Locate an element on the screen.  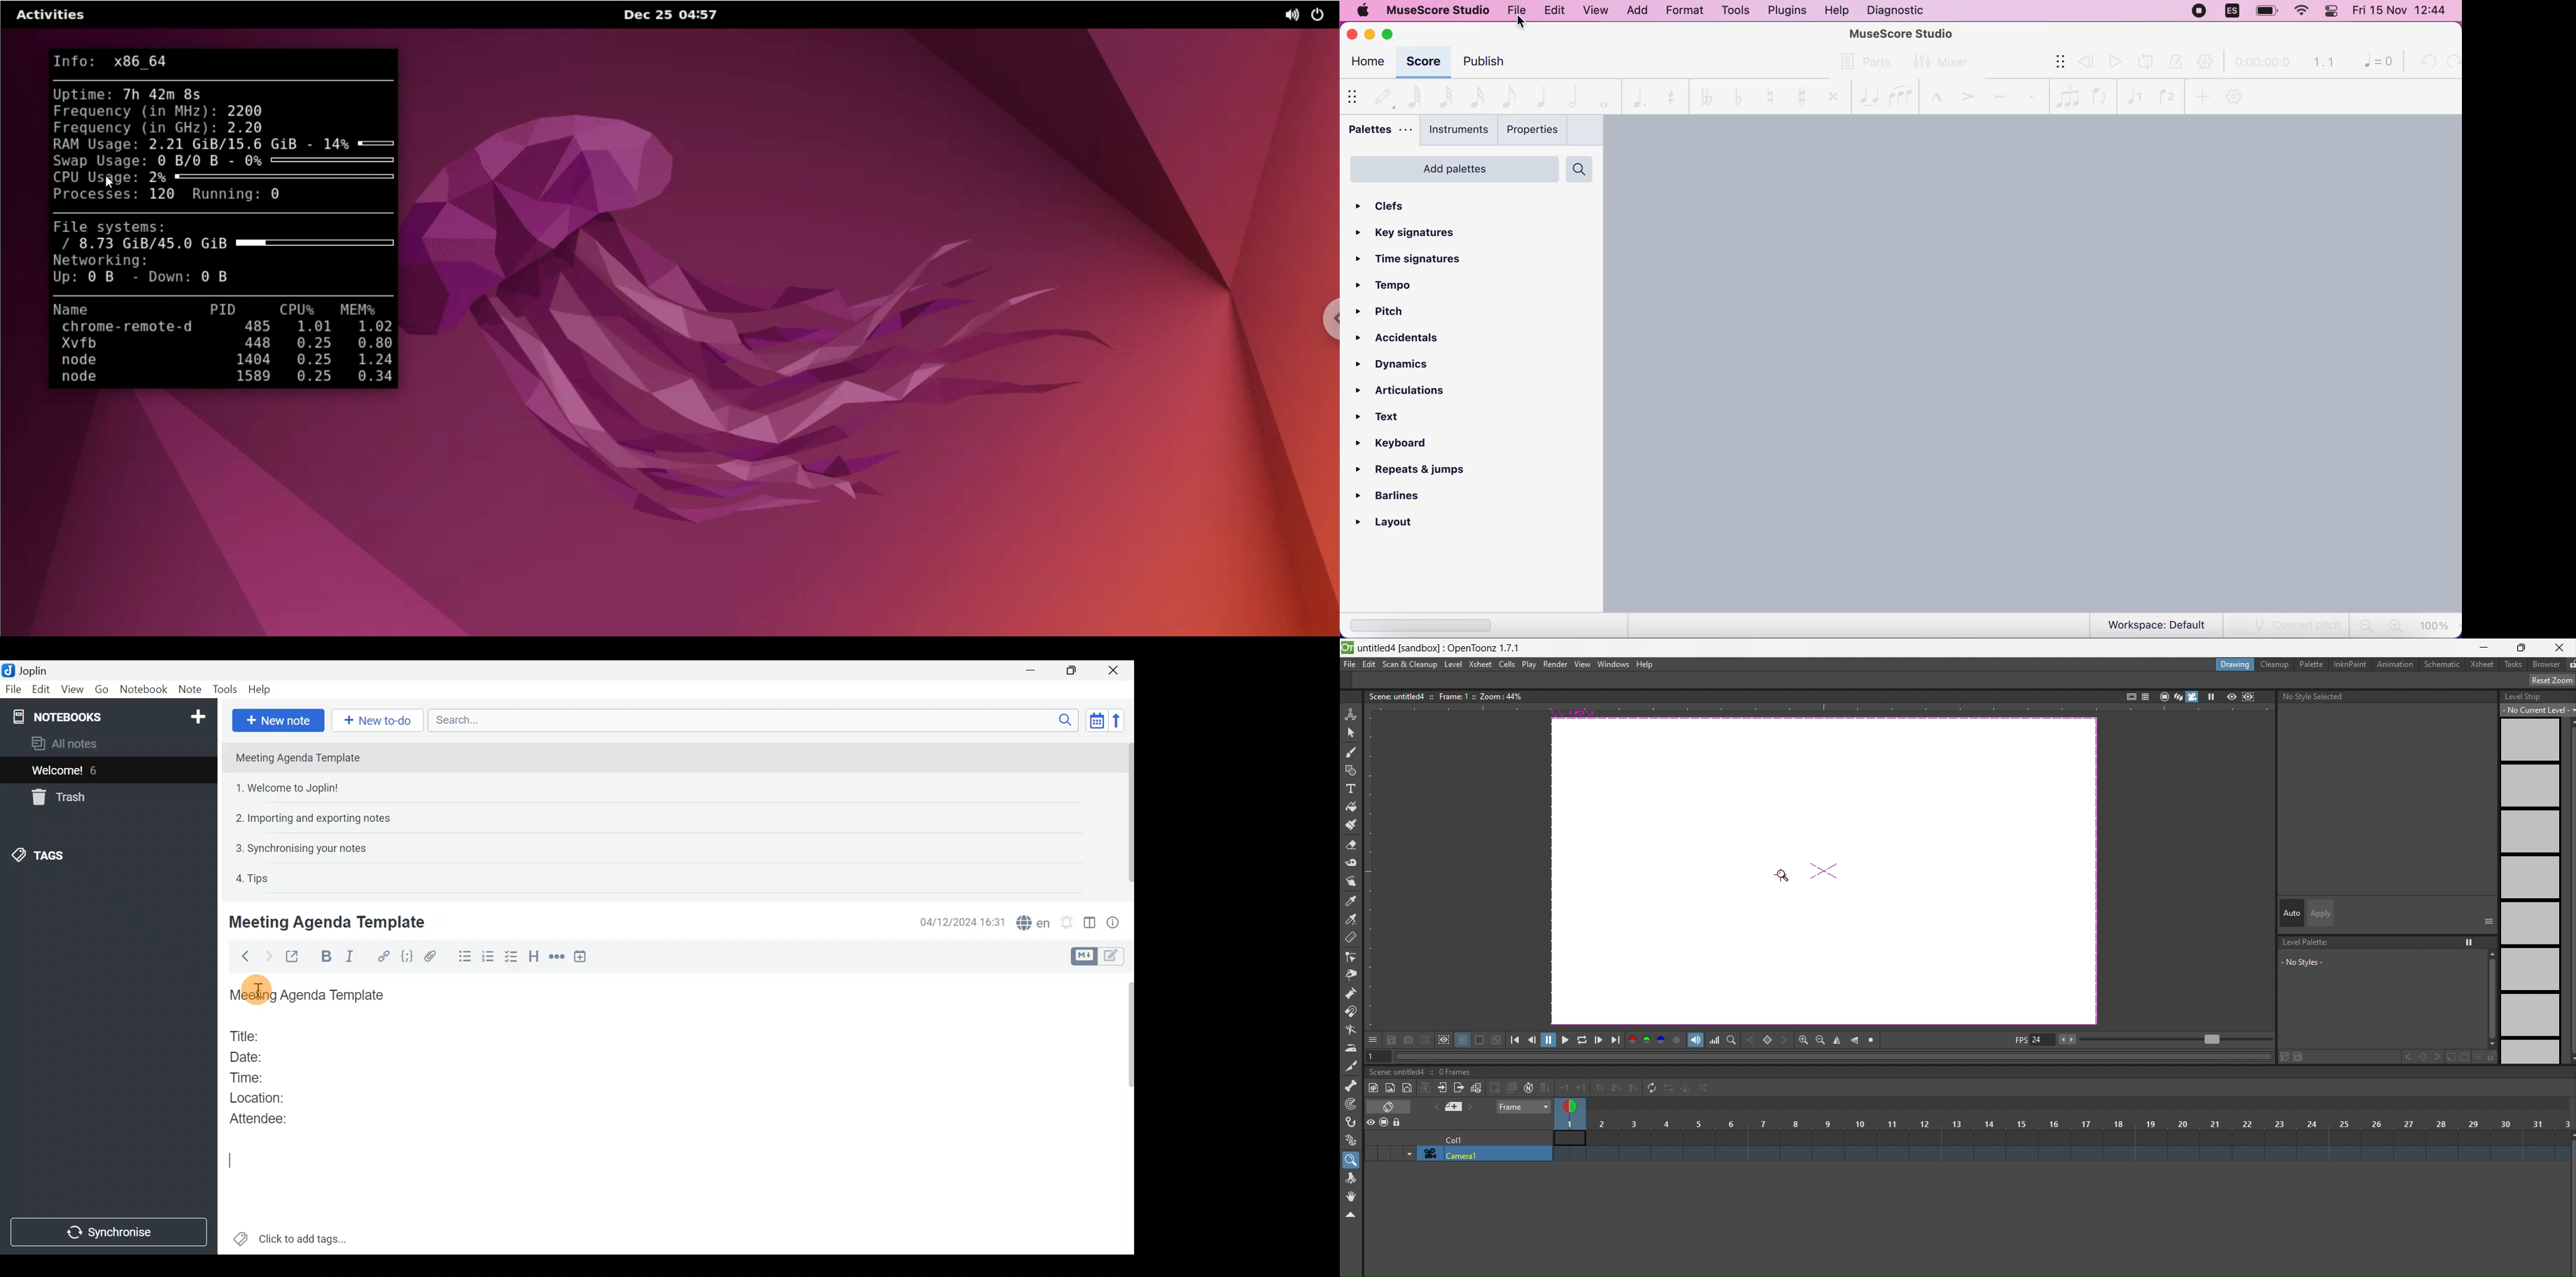
mixer is located at coordinates (1949, 62).